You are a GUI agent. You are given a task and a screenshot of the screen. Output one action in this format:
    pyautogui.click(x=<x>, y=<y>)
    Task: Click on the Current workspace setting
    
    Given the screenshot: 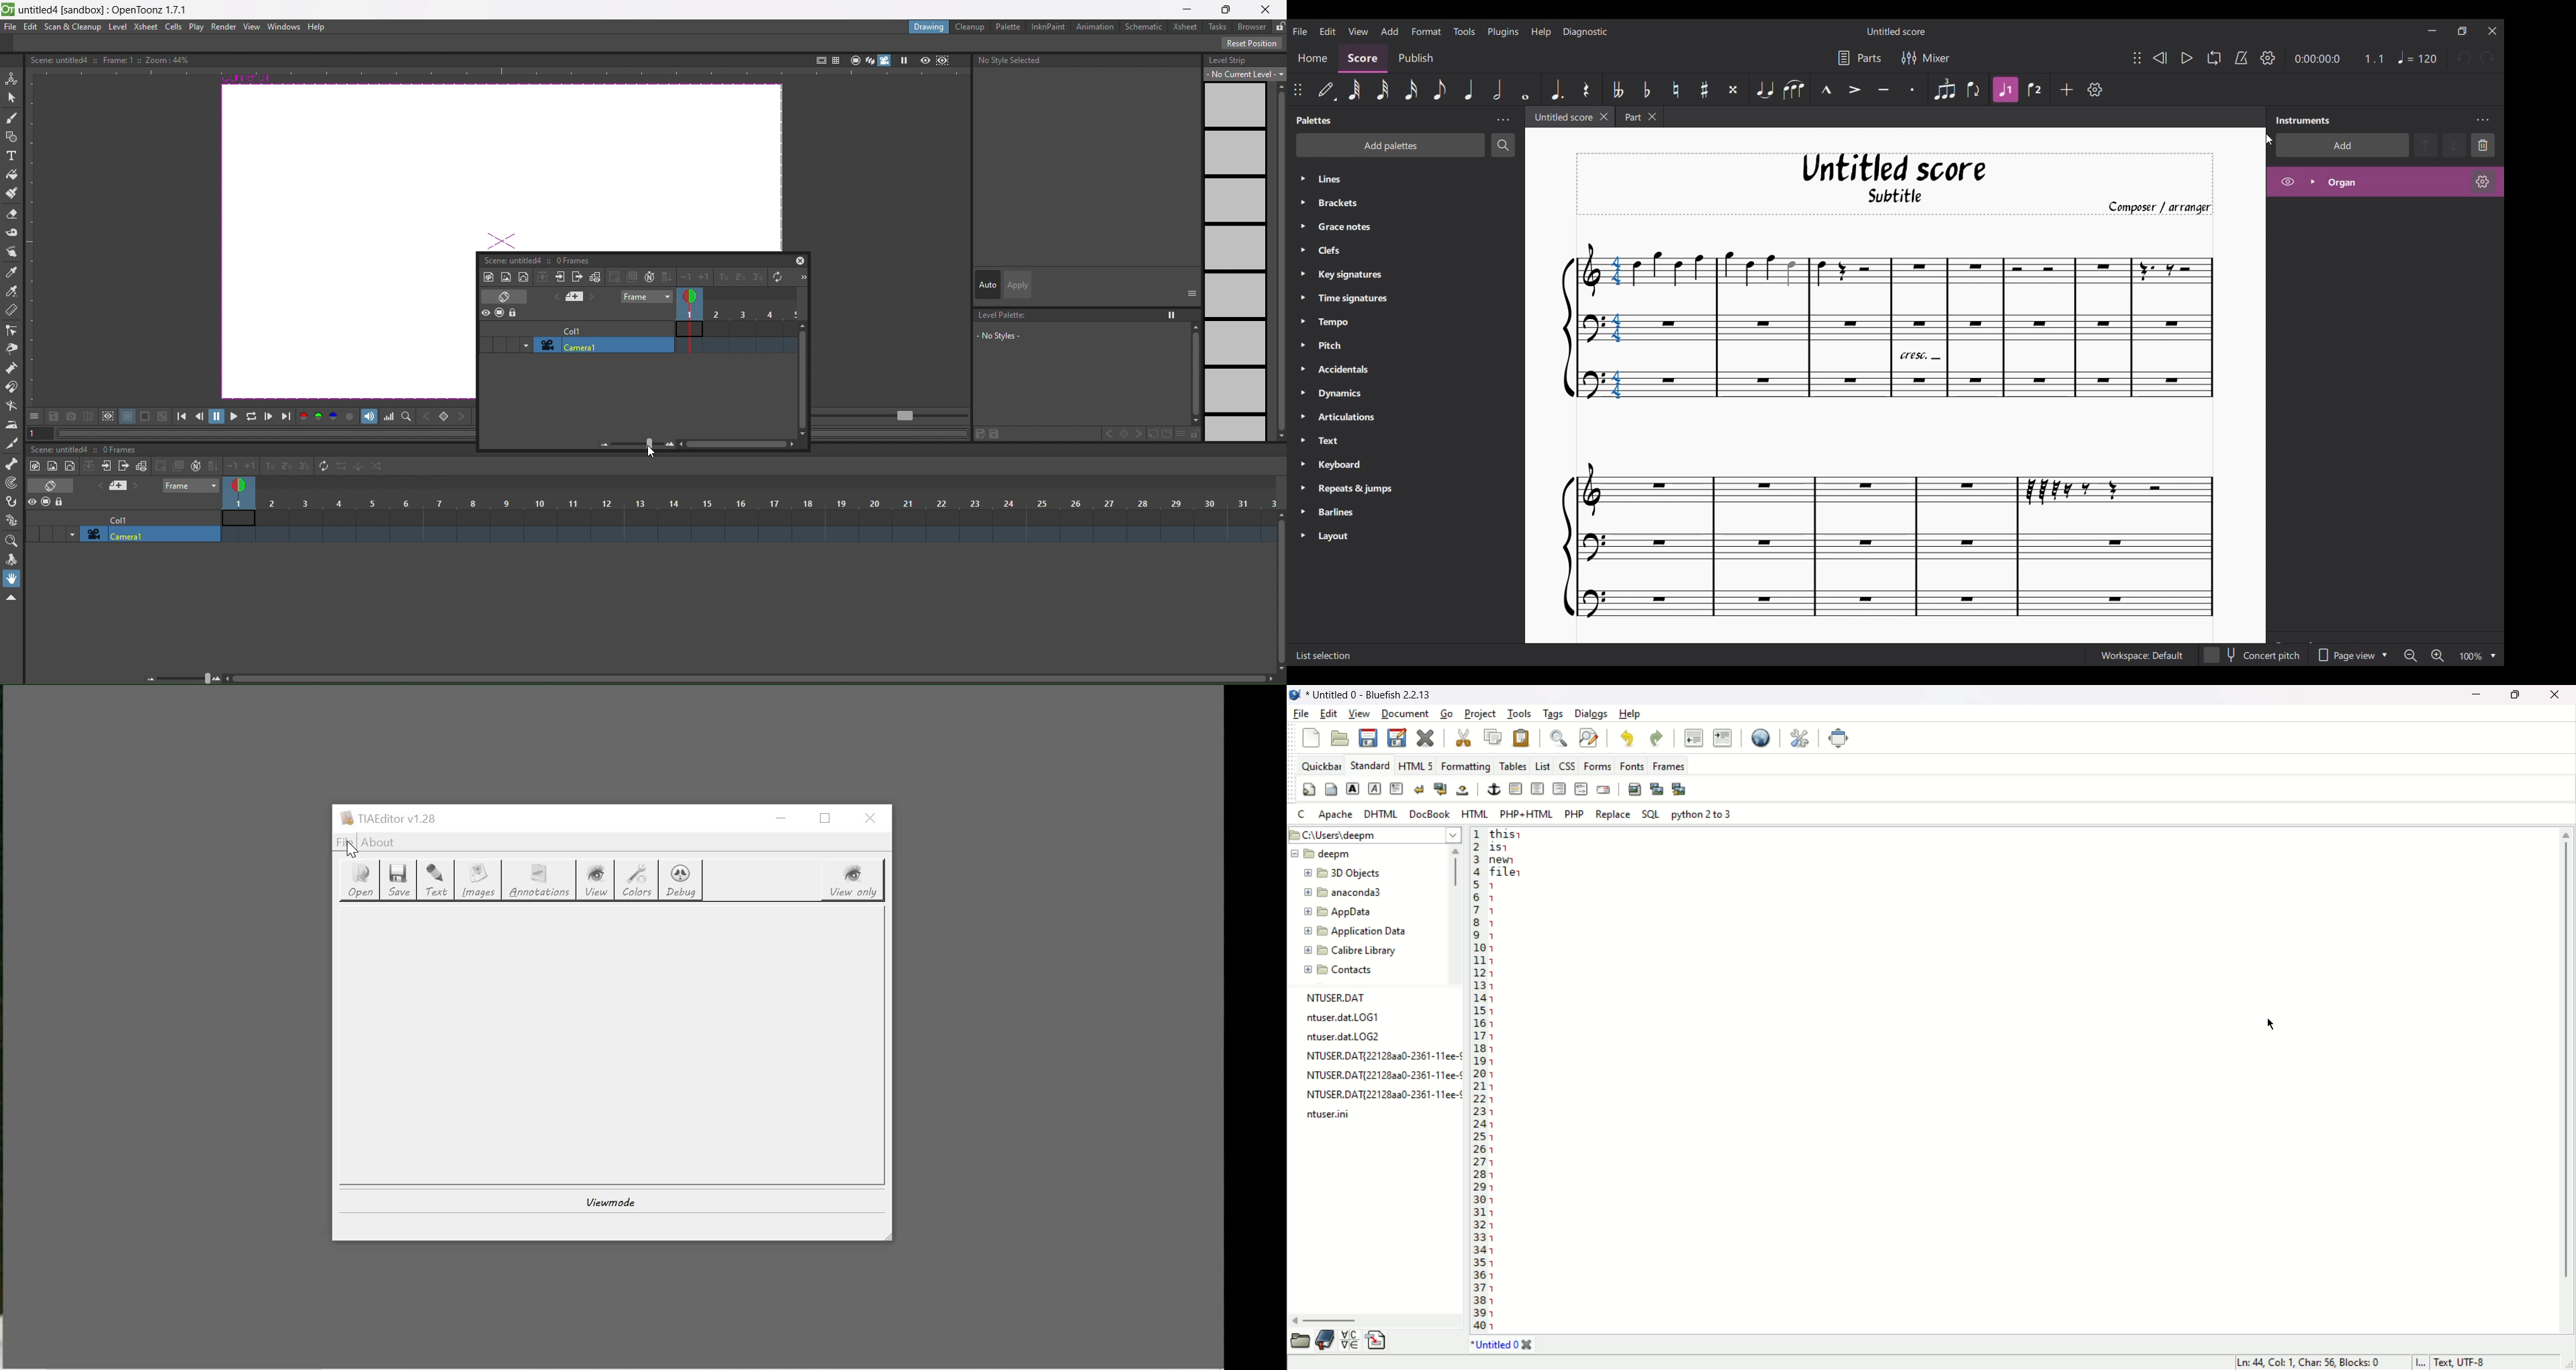 What is the action you would take?
    pyautogui.click(x=2142, y=656)
    